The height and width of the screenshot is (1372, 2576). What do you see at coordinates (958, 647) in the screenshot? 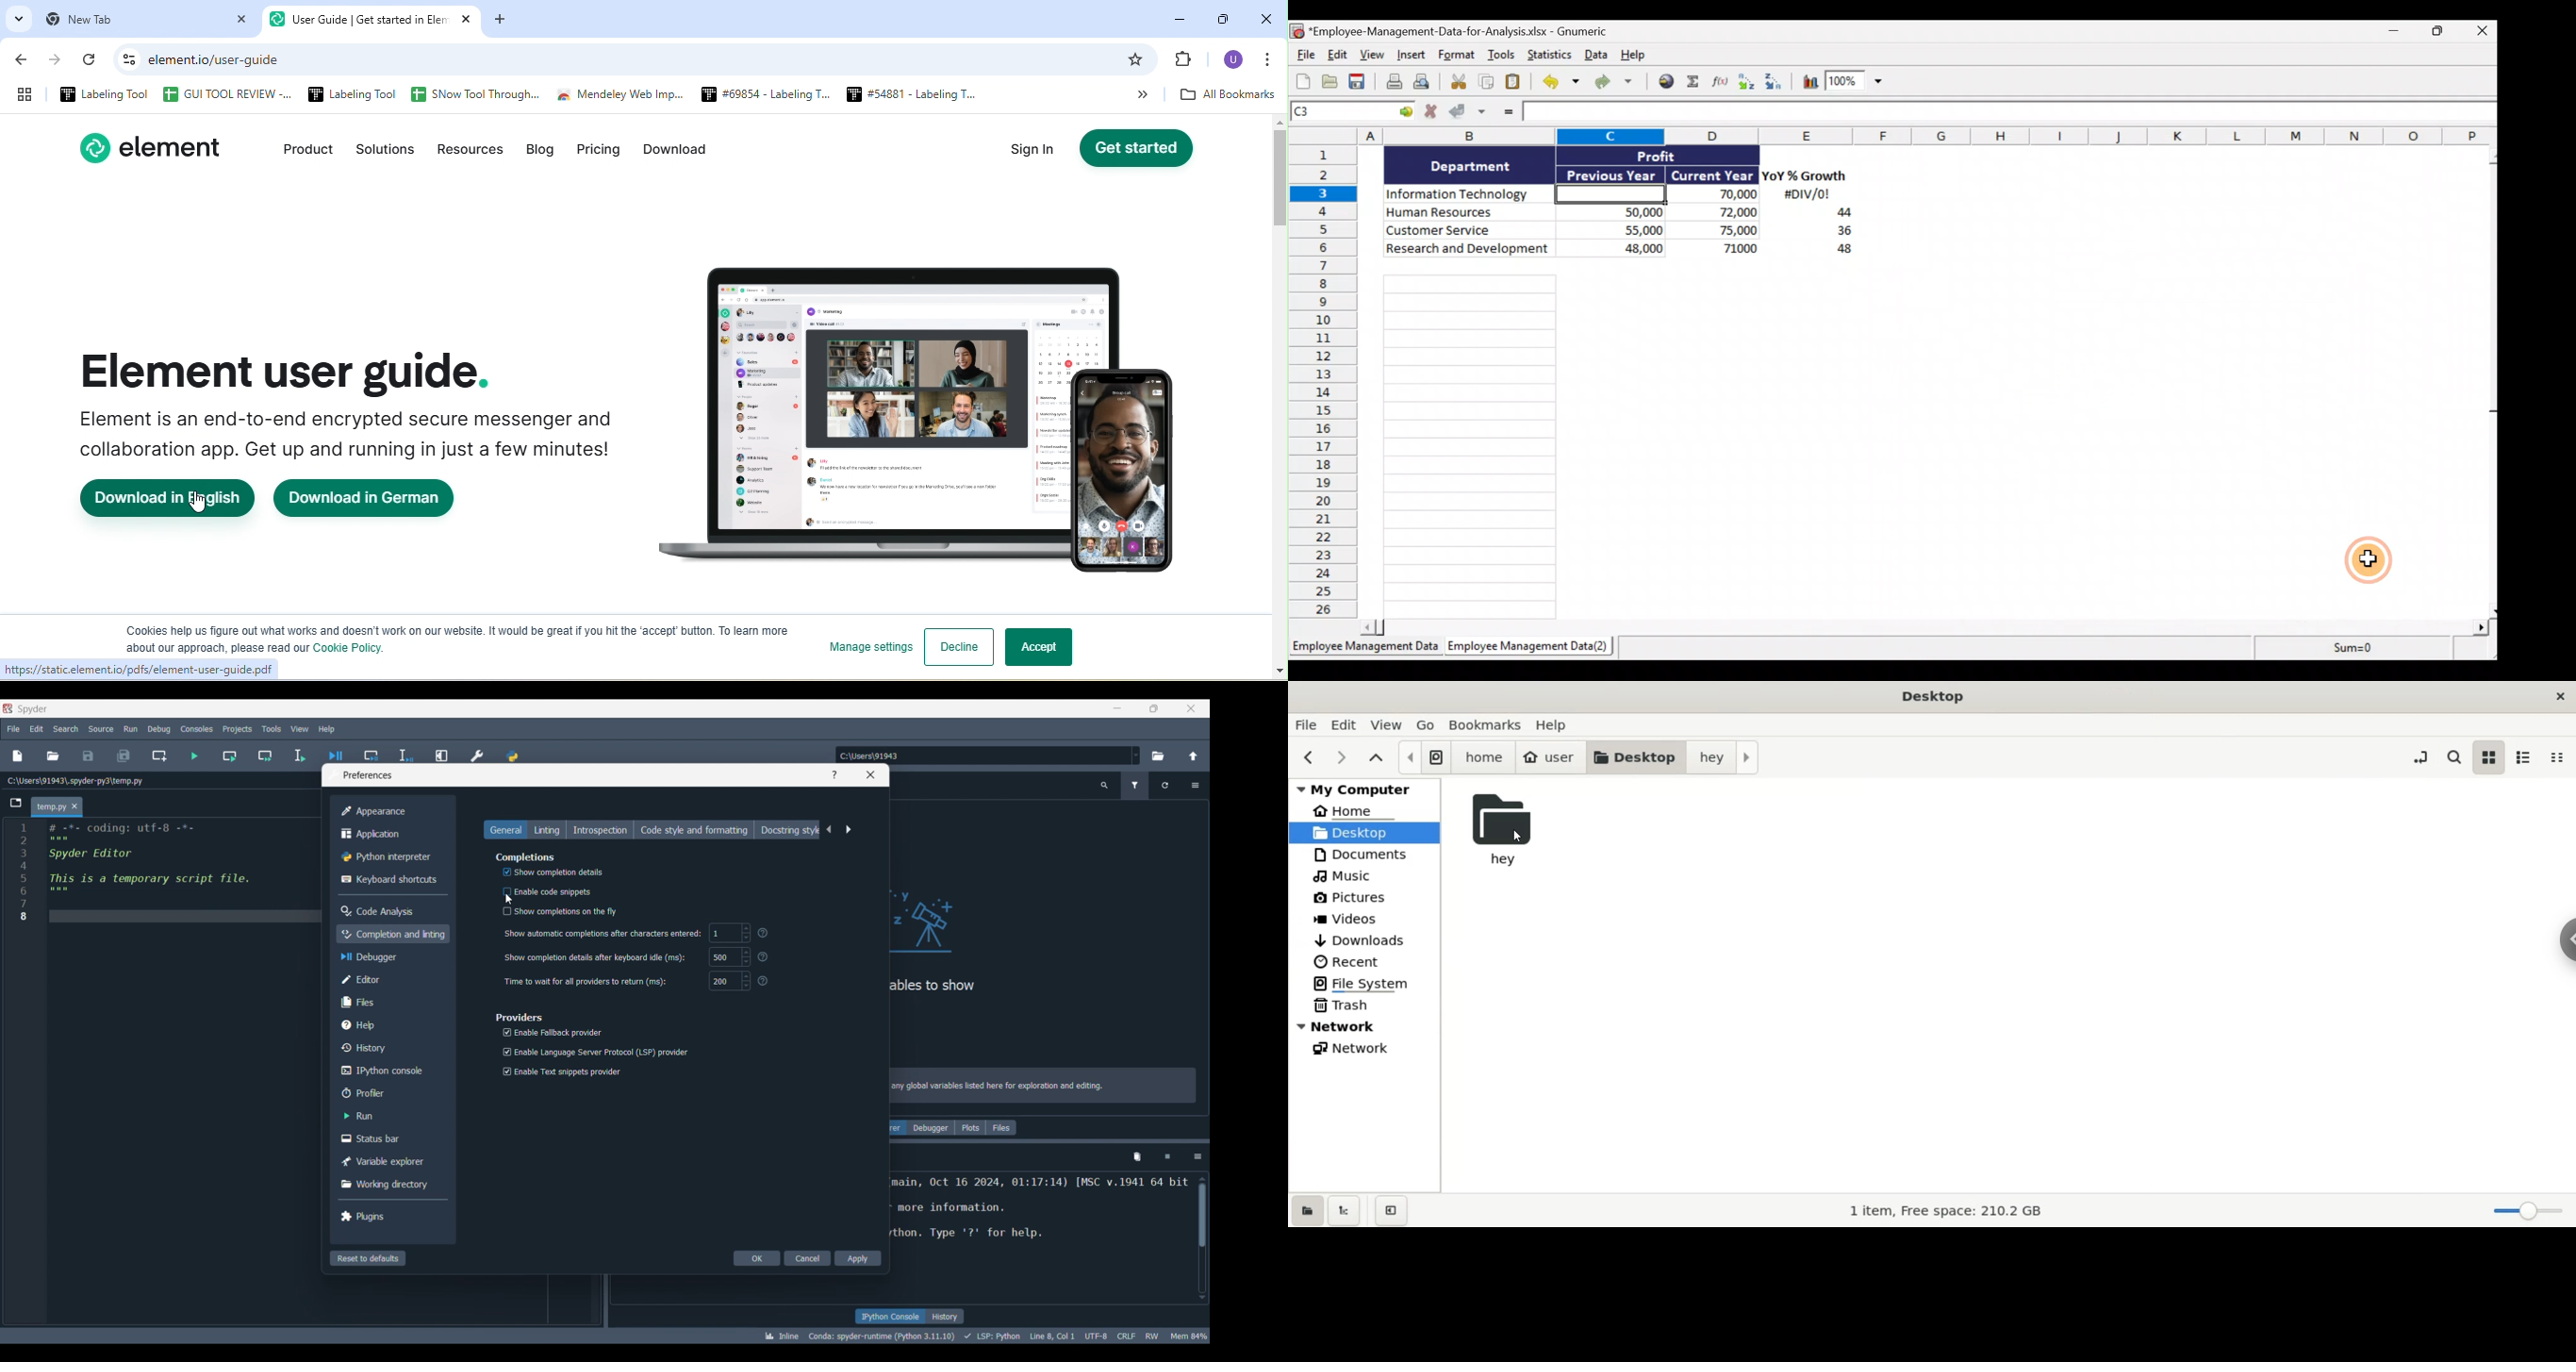
I see `decline` at bounding box center [958, 647].